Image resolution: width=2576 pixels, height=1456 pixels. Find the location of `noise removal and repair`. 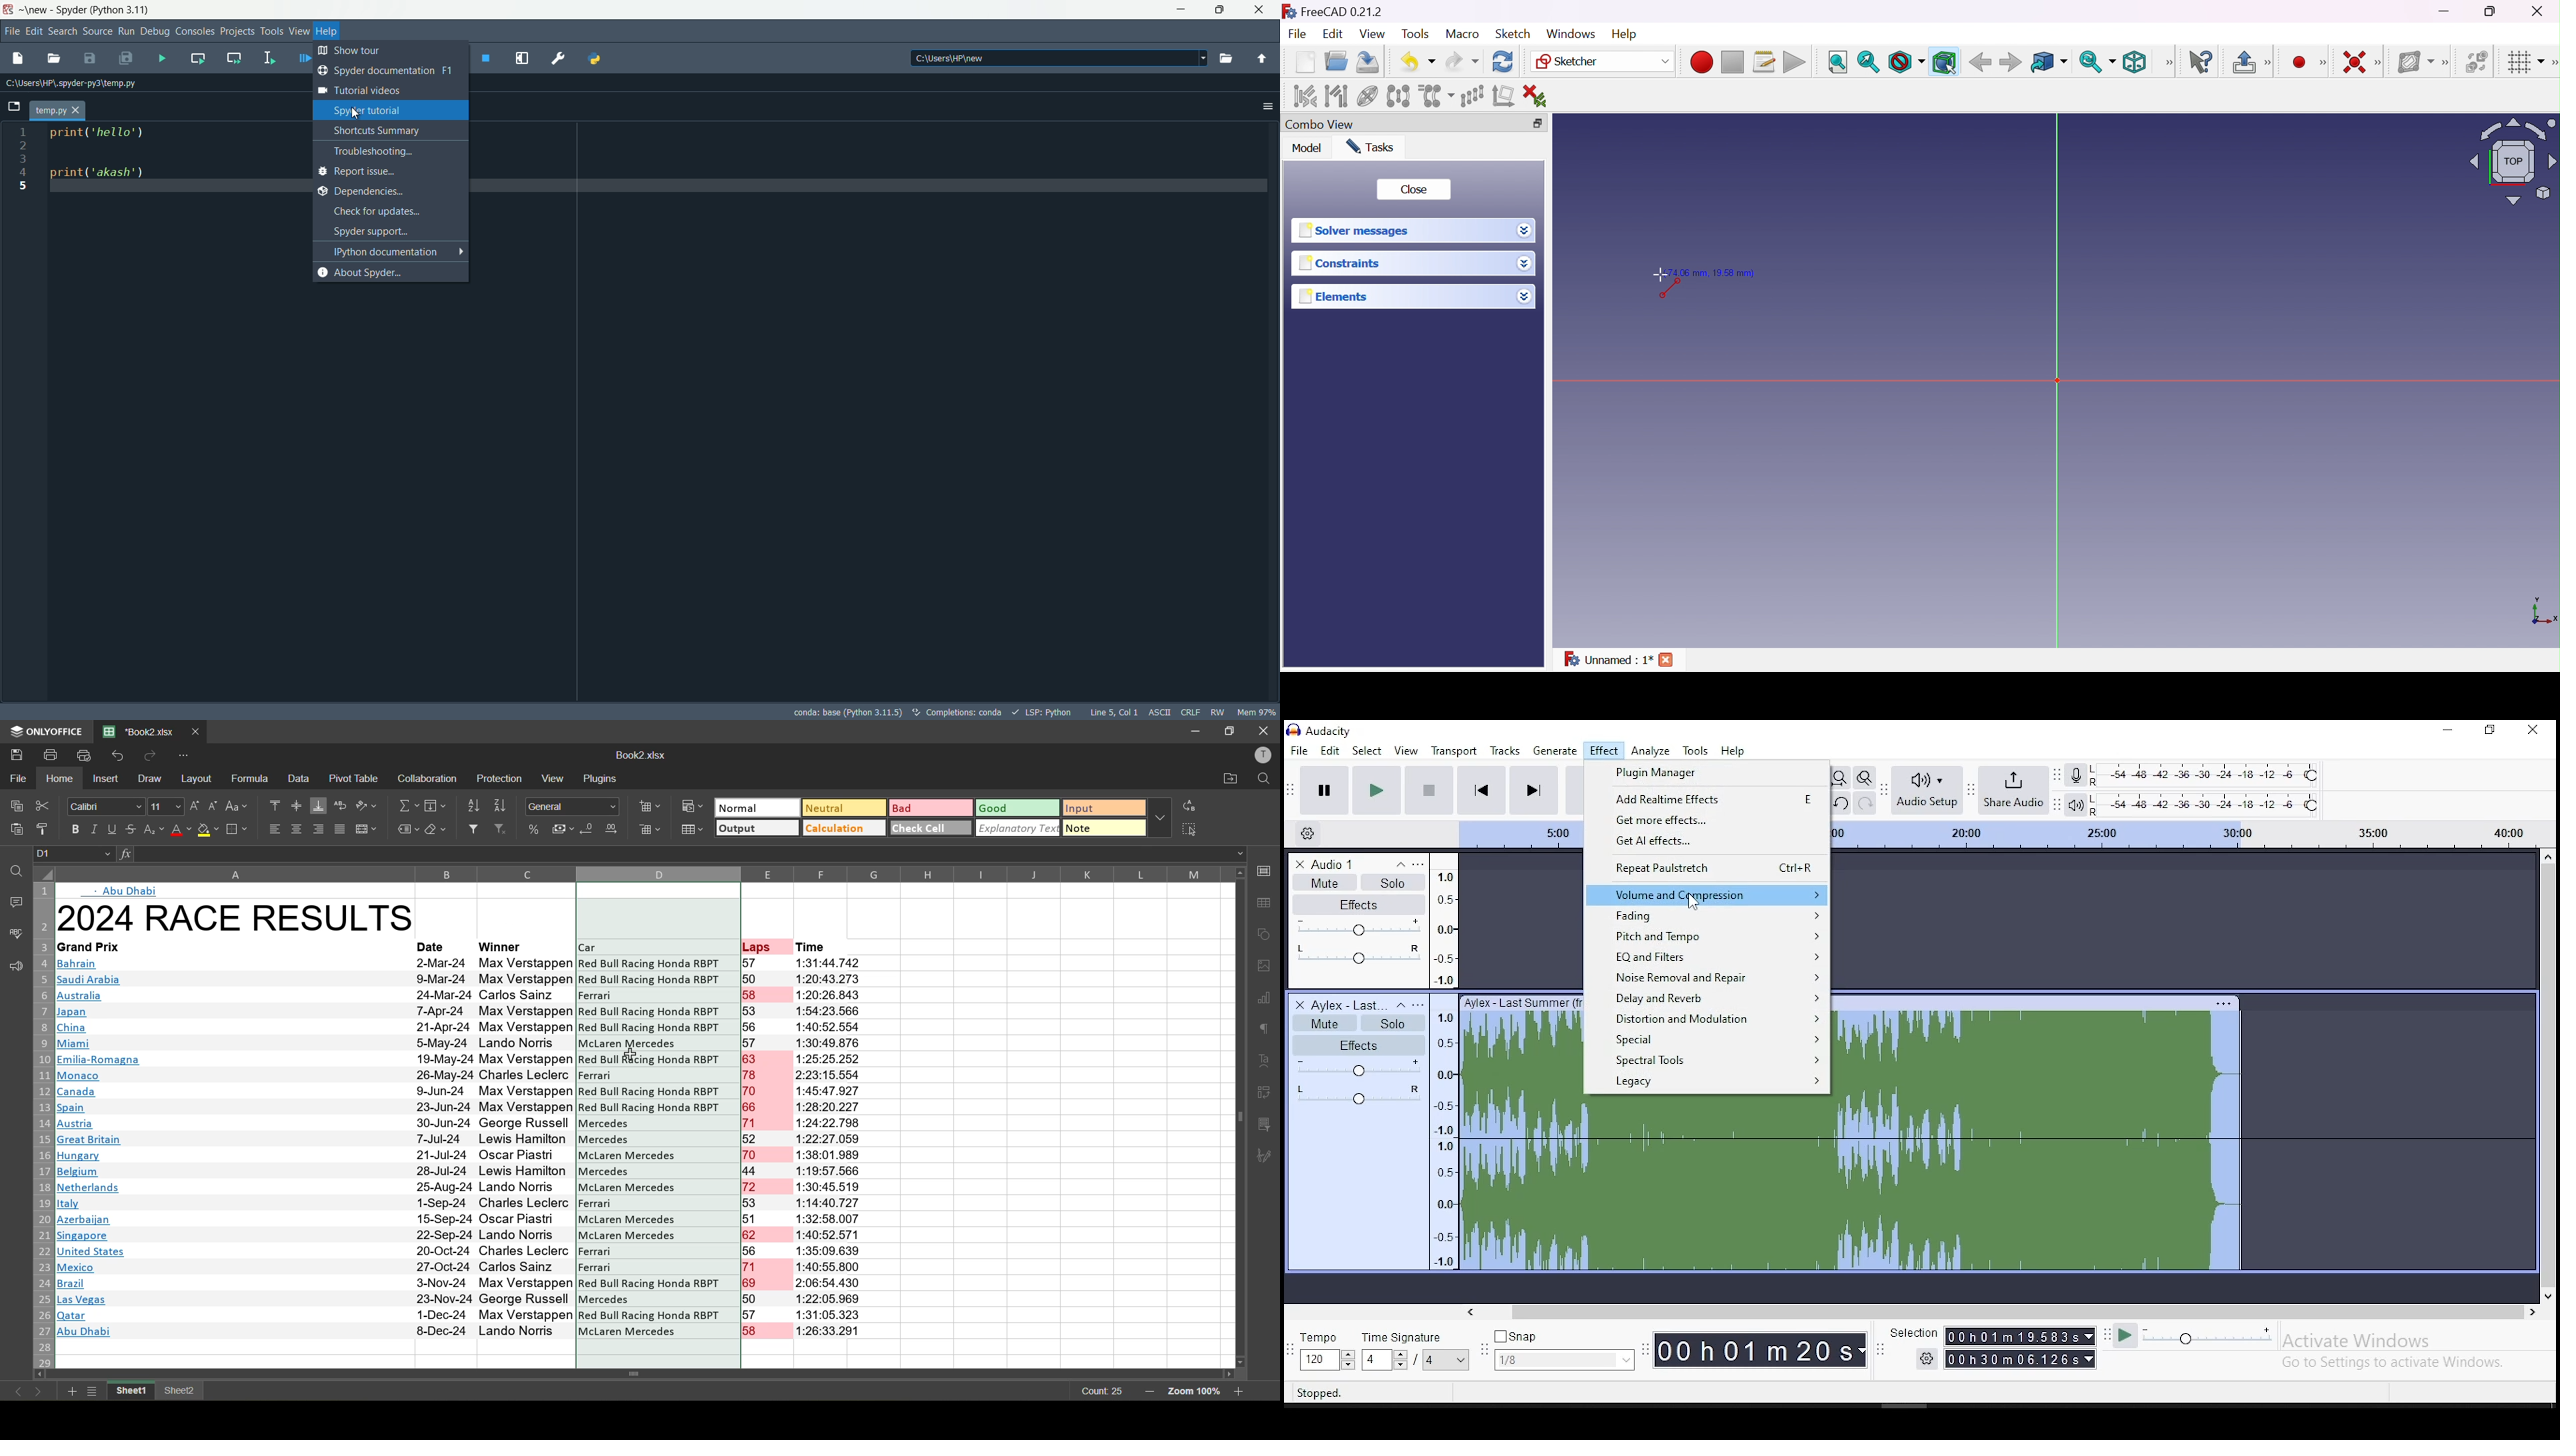

noise removal and repair is located at coordinates (1706, 977).